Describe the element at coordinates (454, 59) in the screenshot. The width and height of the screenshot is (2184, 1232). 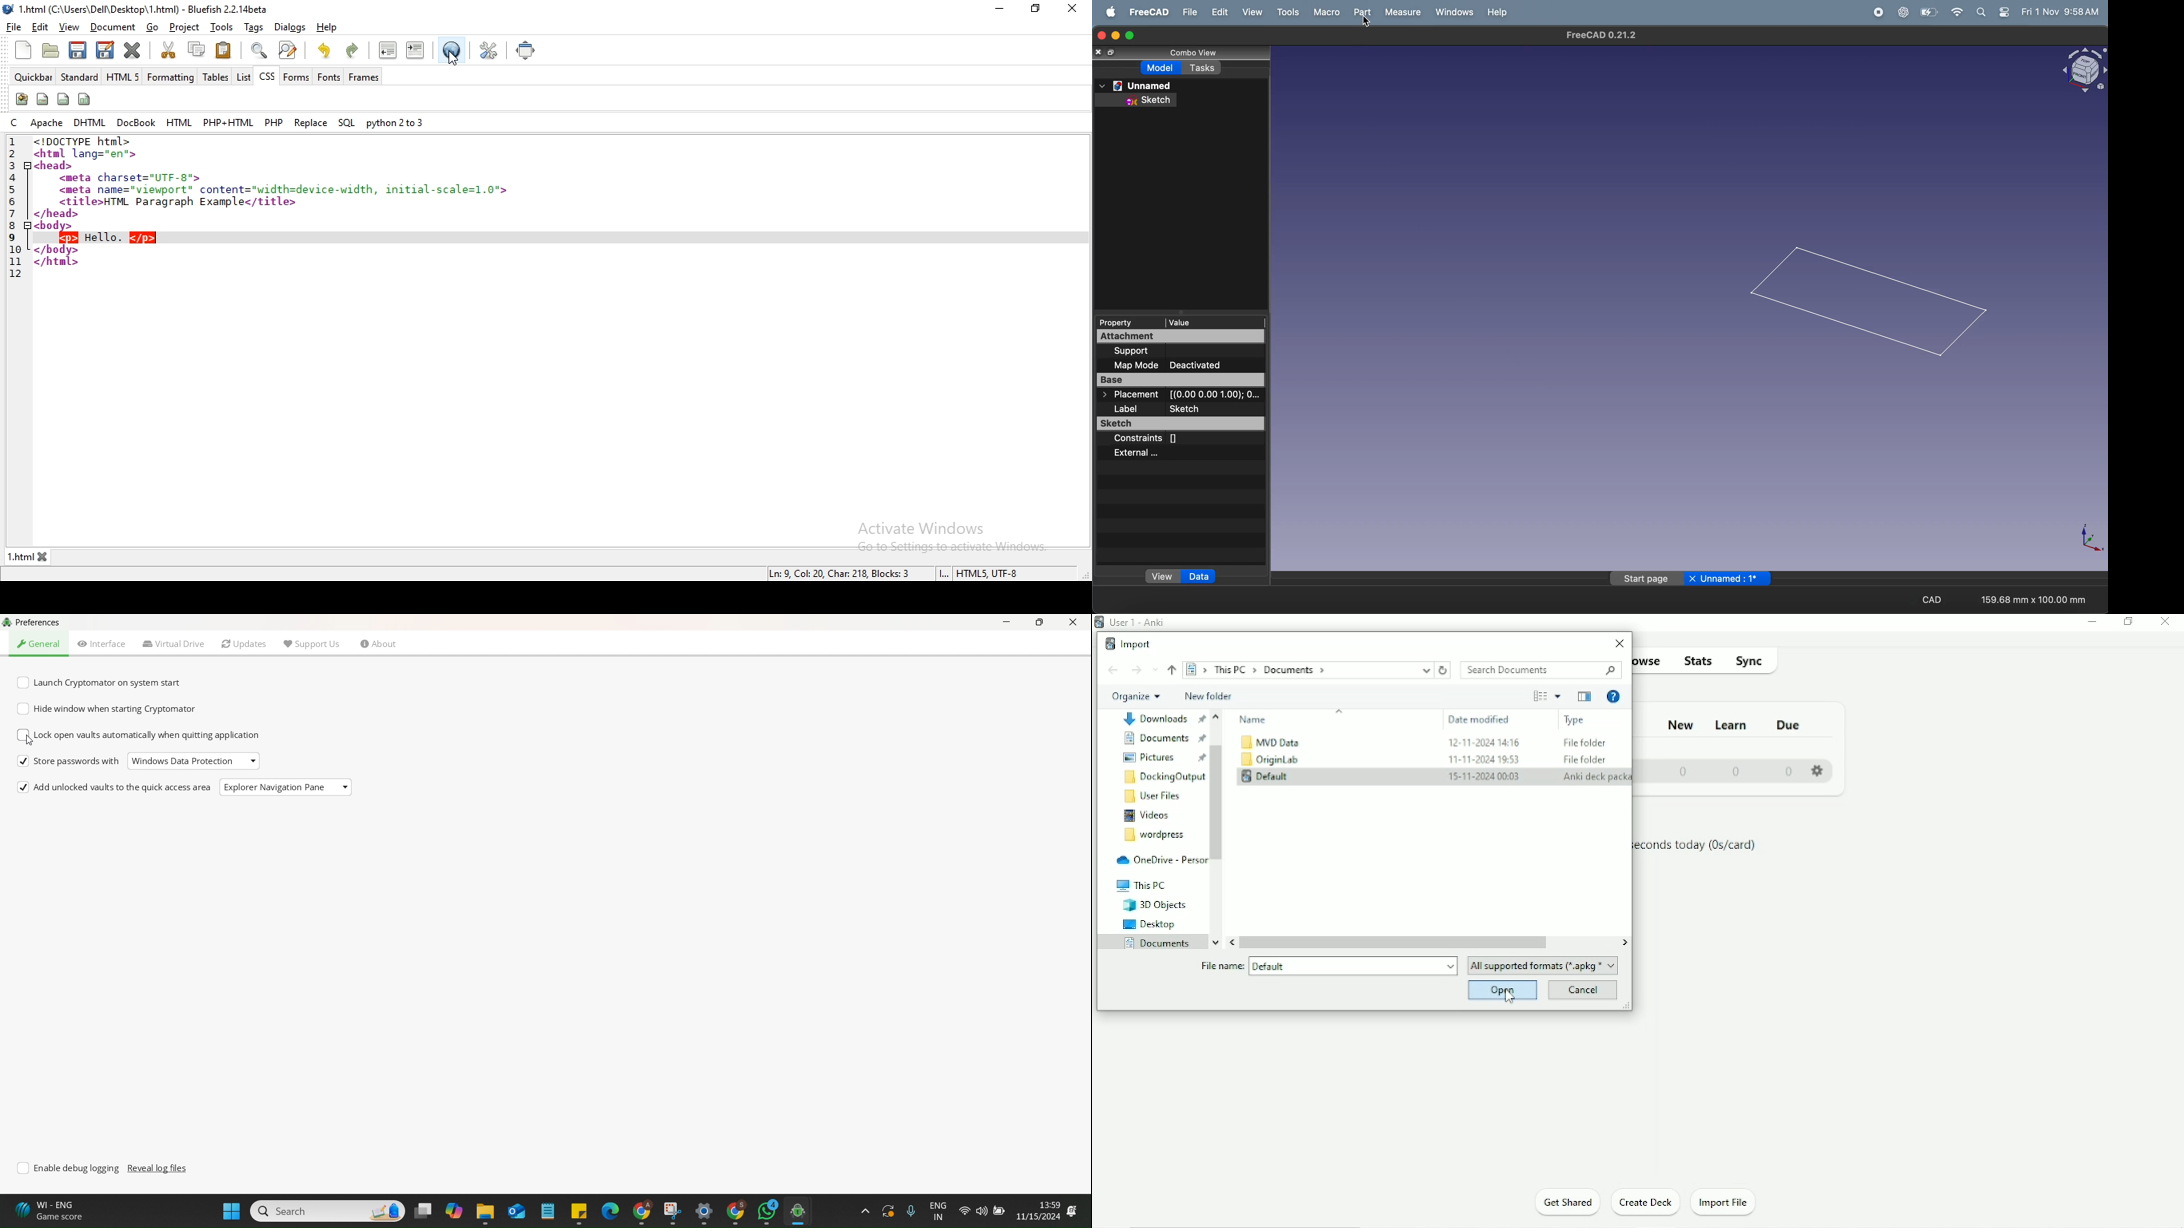
I see `cursor` at that location.